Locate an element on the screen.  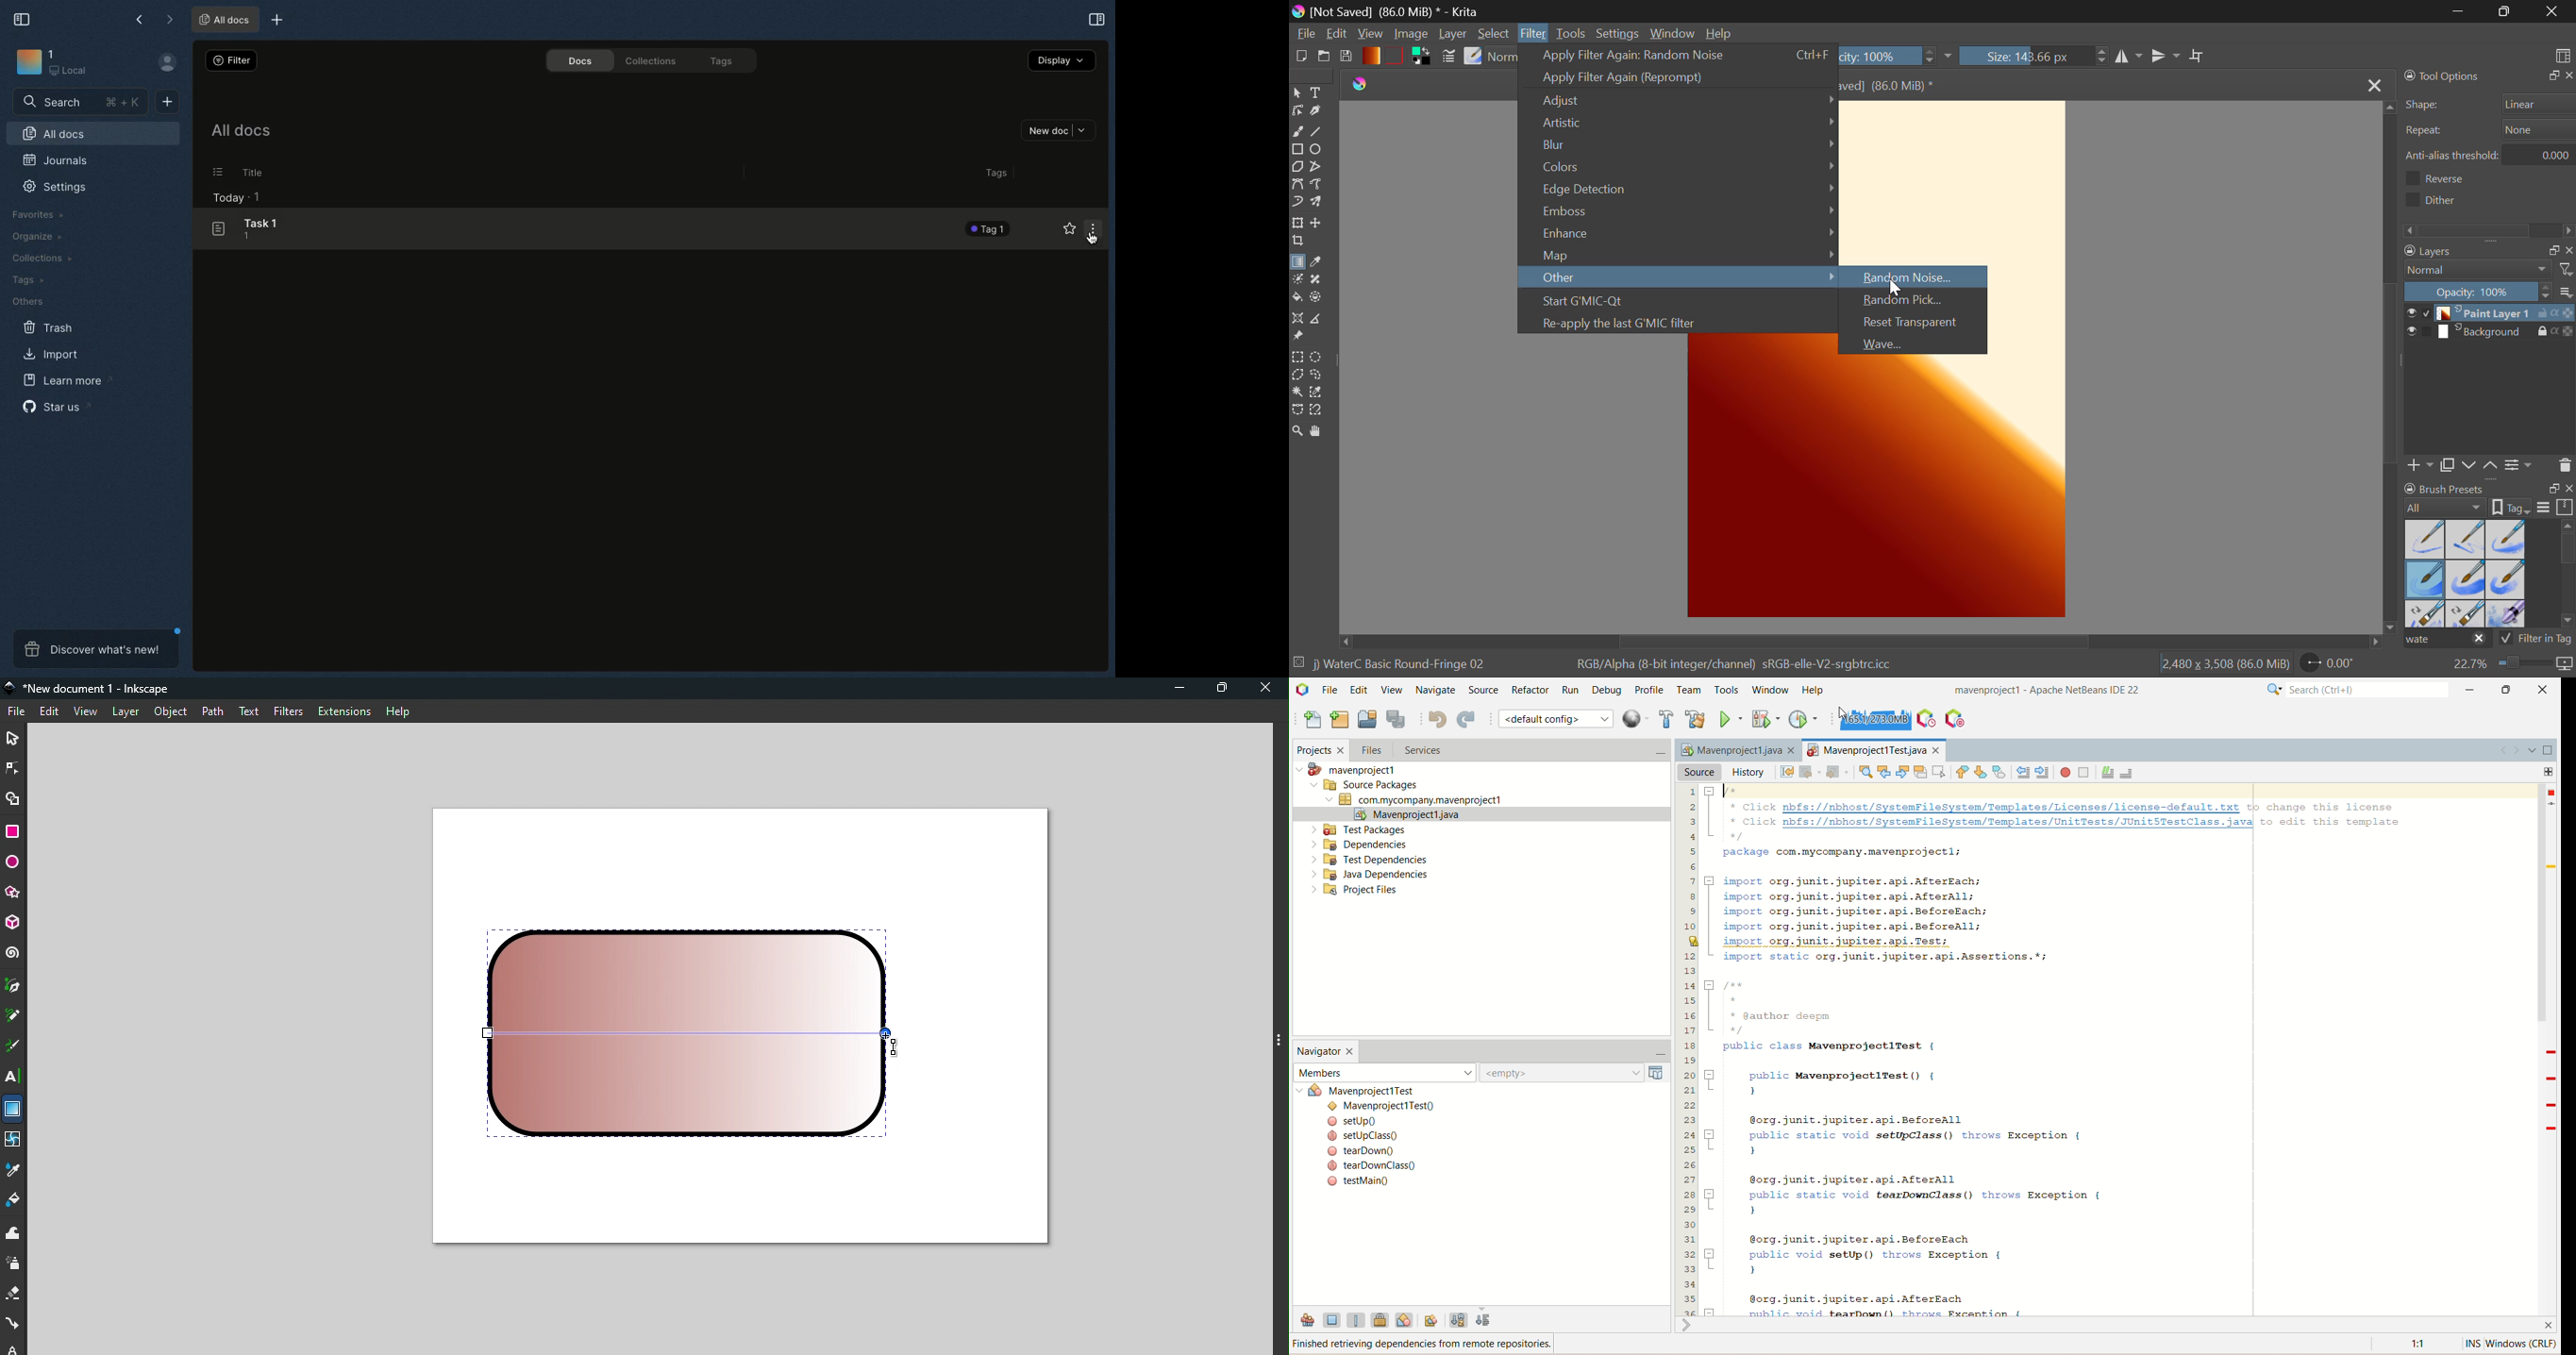
Adjust is located at coordinates (1679, 101).